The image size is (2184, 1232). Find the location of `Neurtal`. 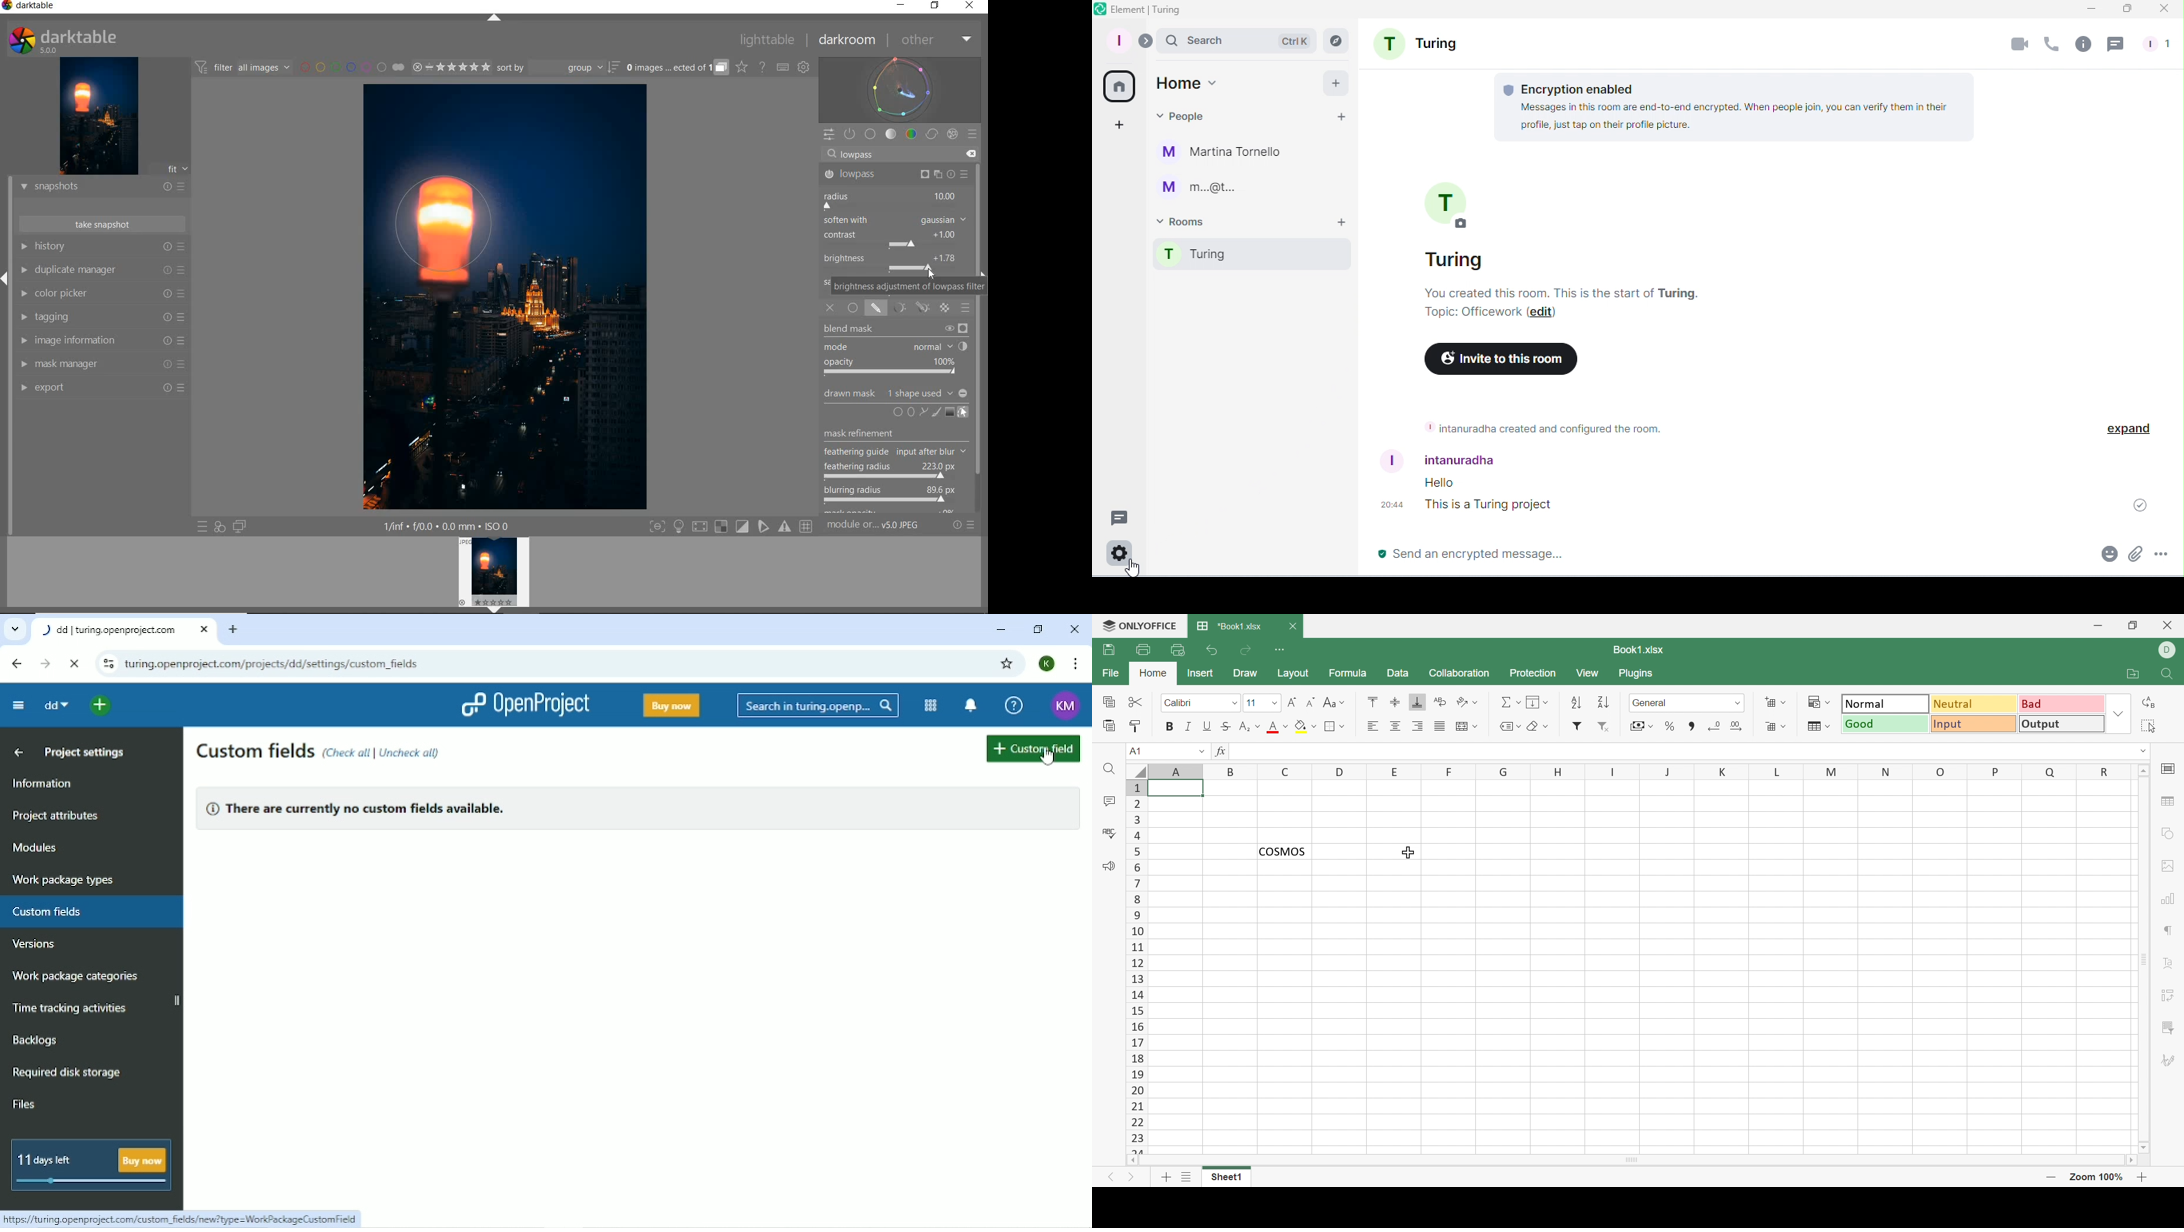

Neurtal is located at coordinates (1975, 705).